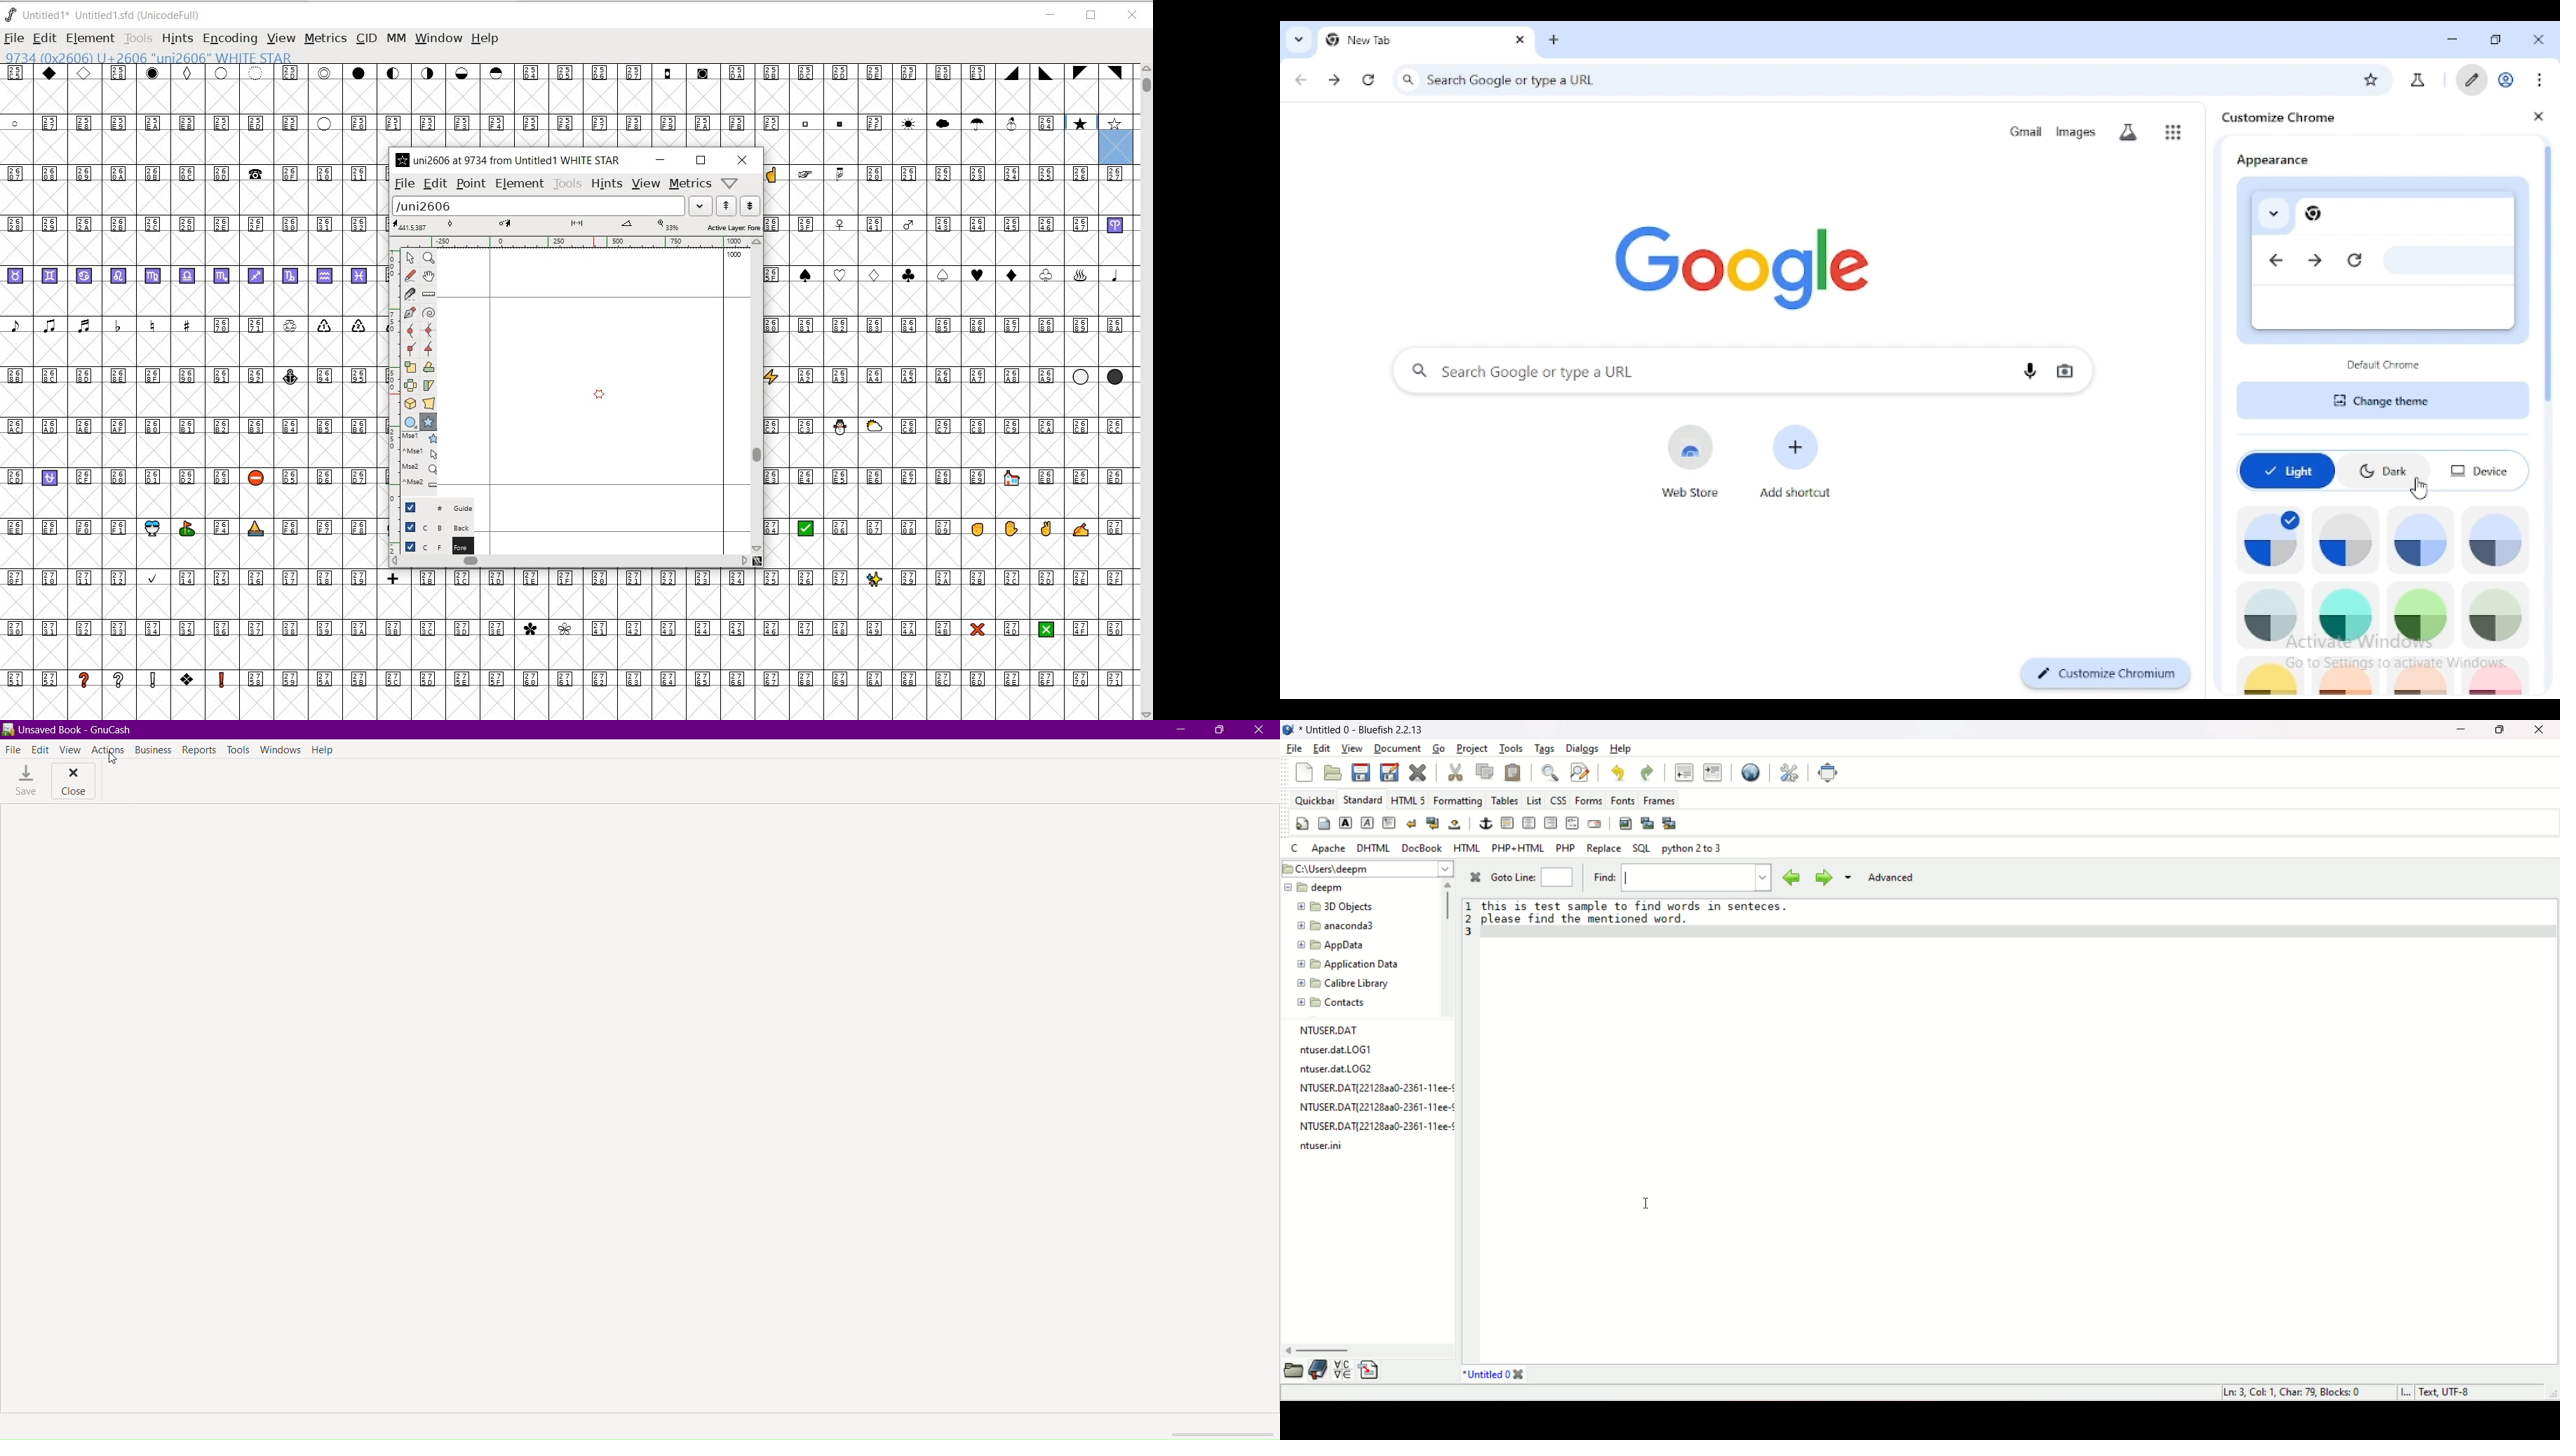 Image resolution: width=2576 pixels, height=1456 pixels. I want to click on close tab, so click(1519, 1375).